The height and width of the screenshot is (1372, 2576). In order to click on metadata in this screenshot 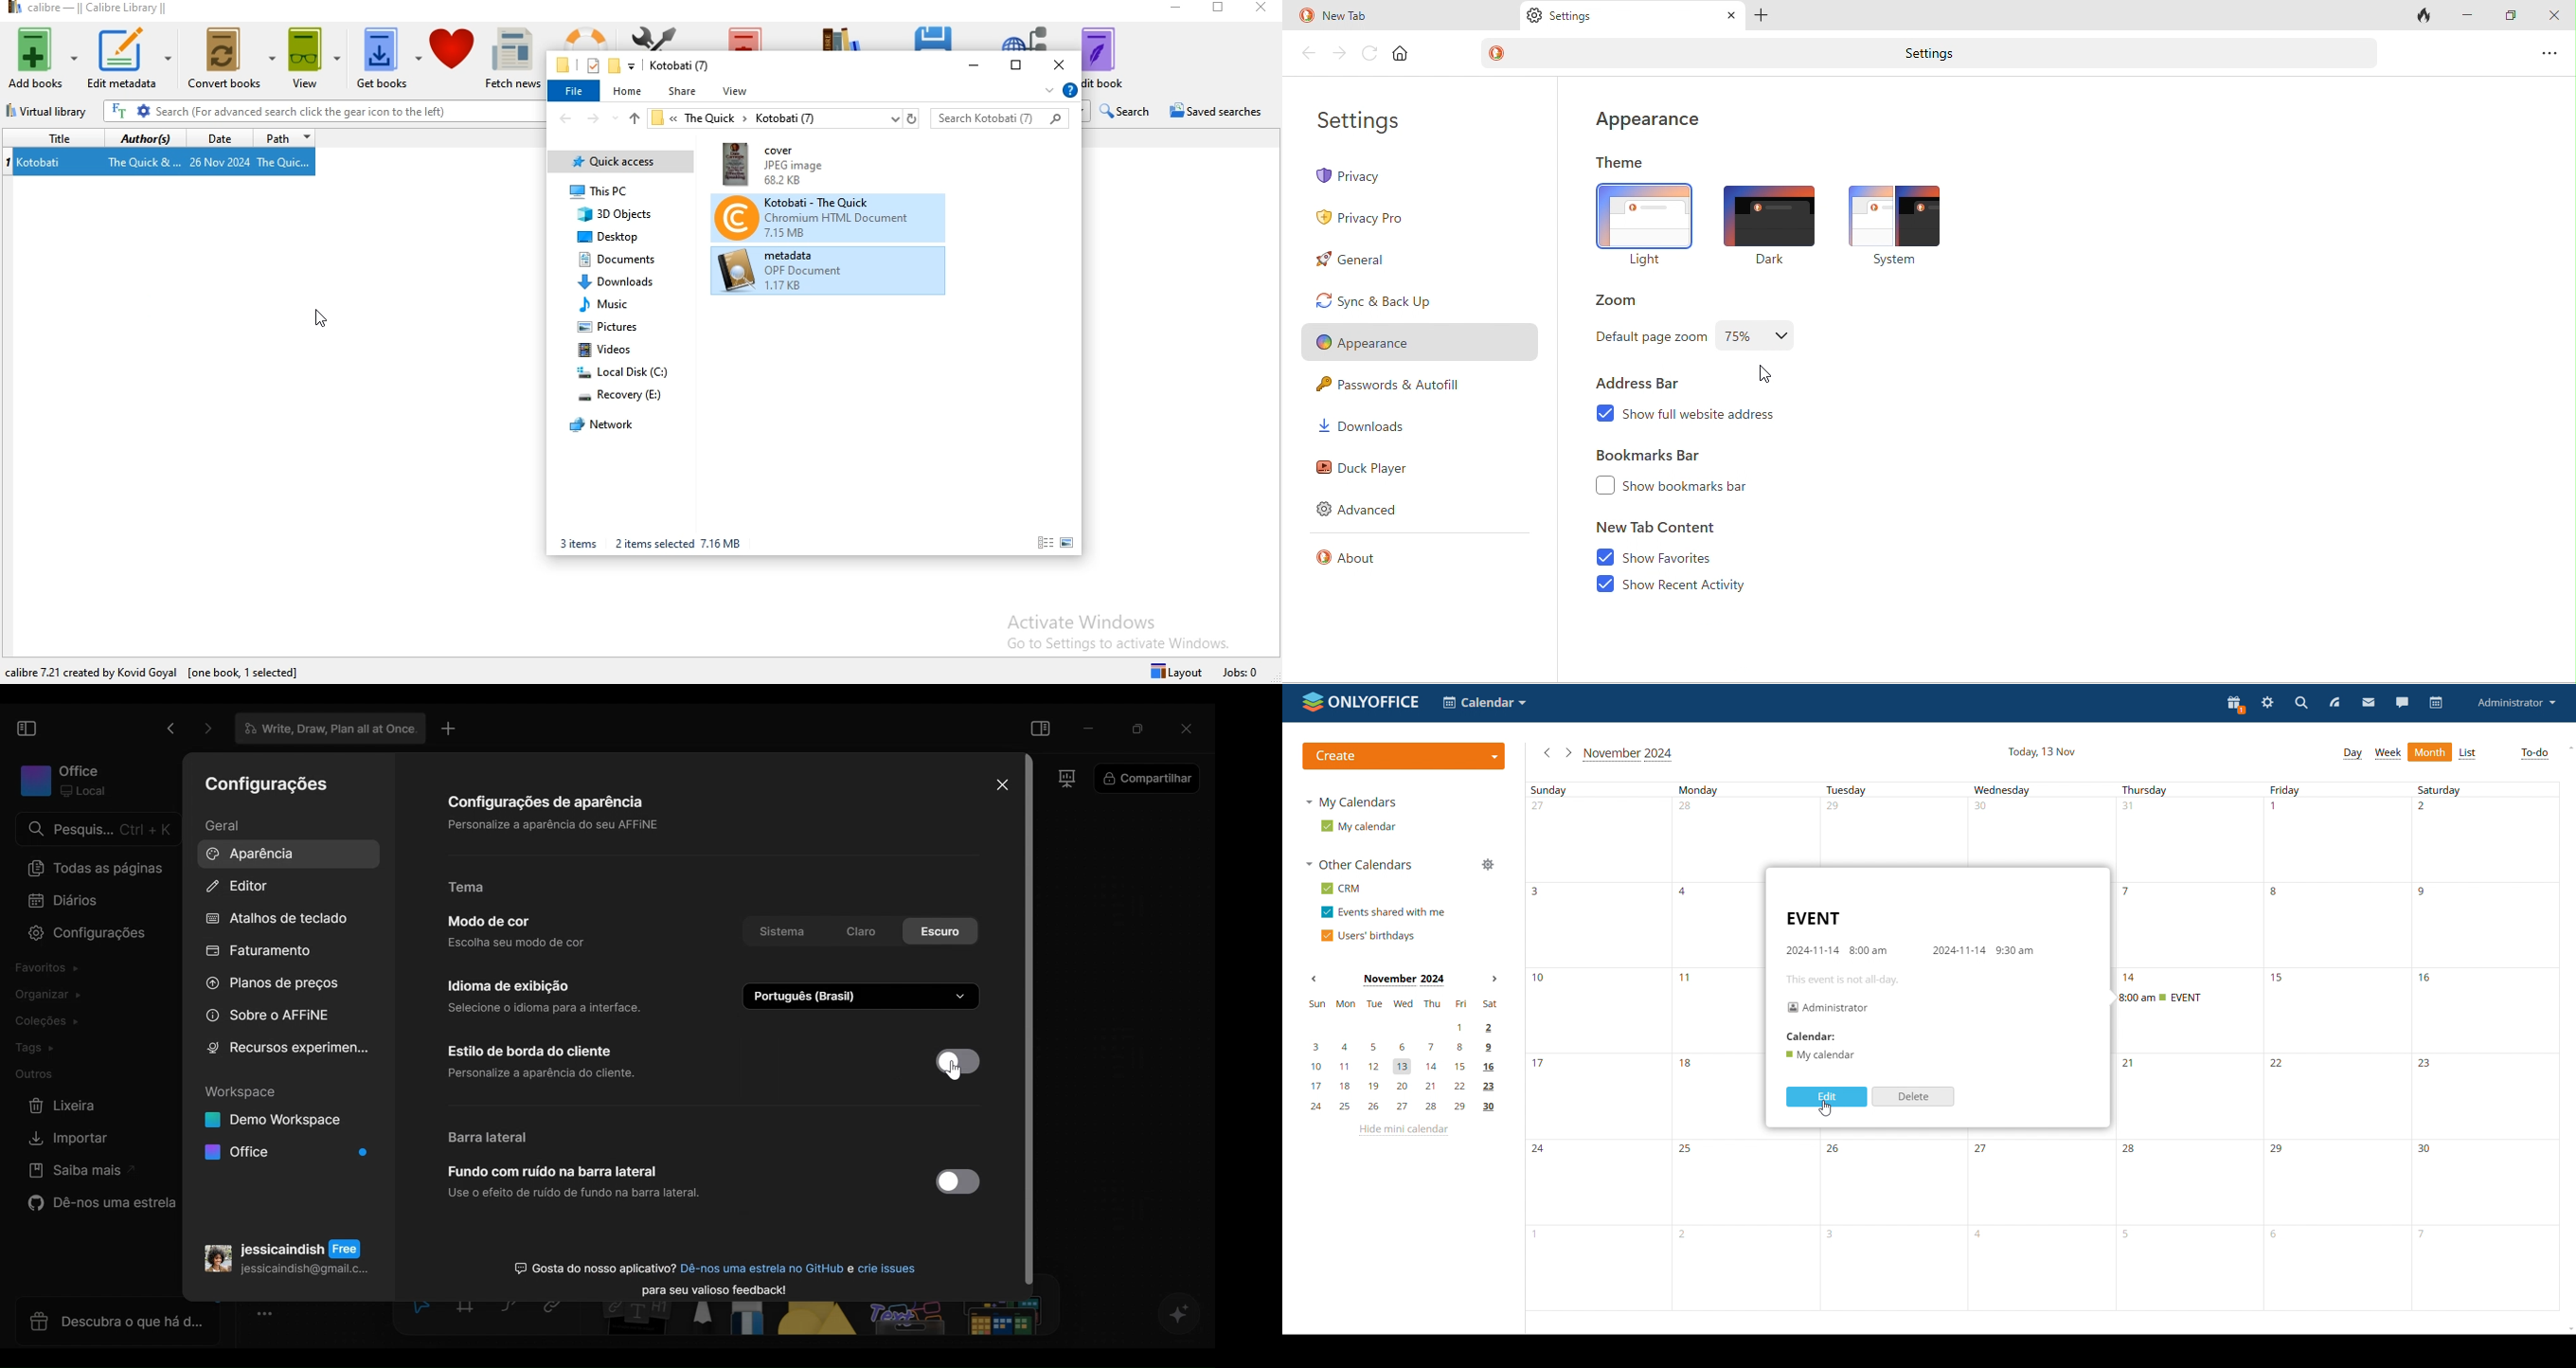, I will do `click(828, 272)`.